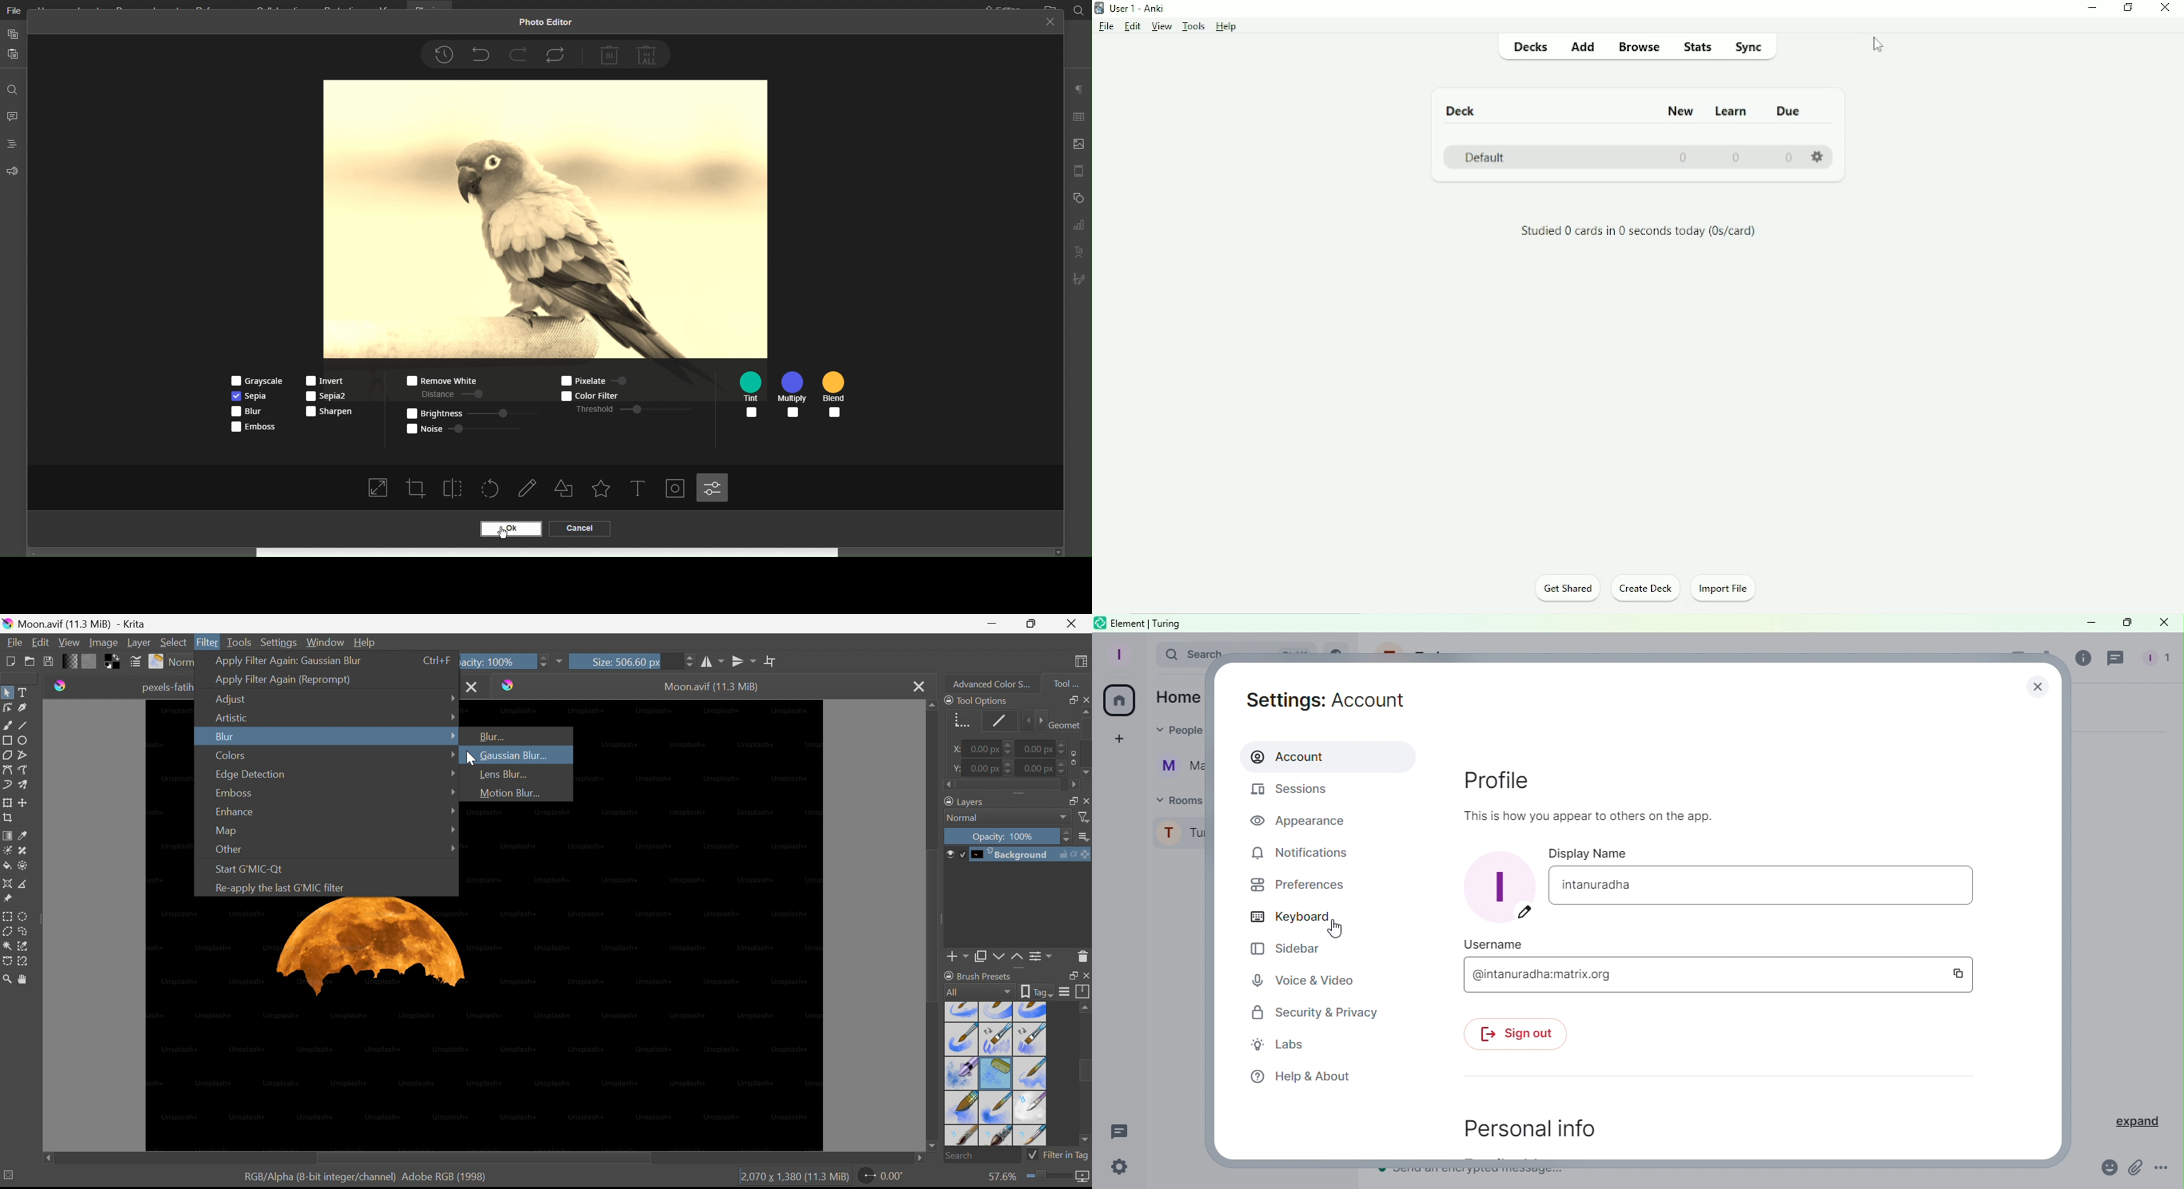 This screenshot has width=2184, height=1204. What do you see at coordinates (208, 642) in the screenshot?
I see `Filter` at bounding box center [208, 642].